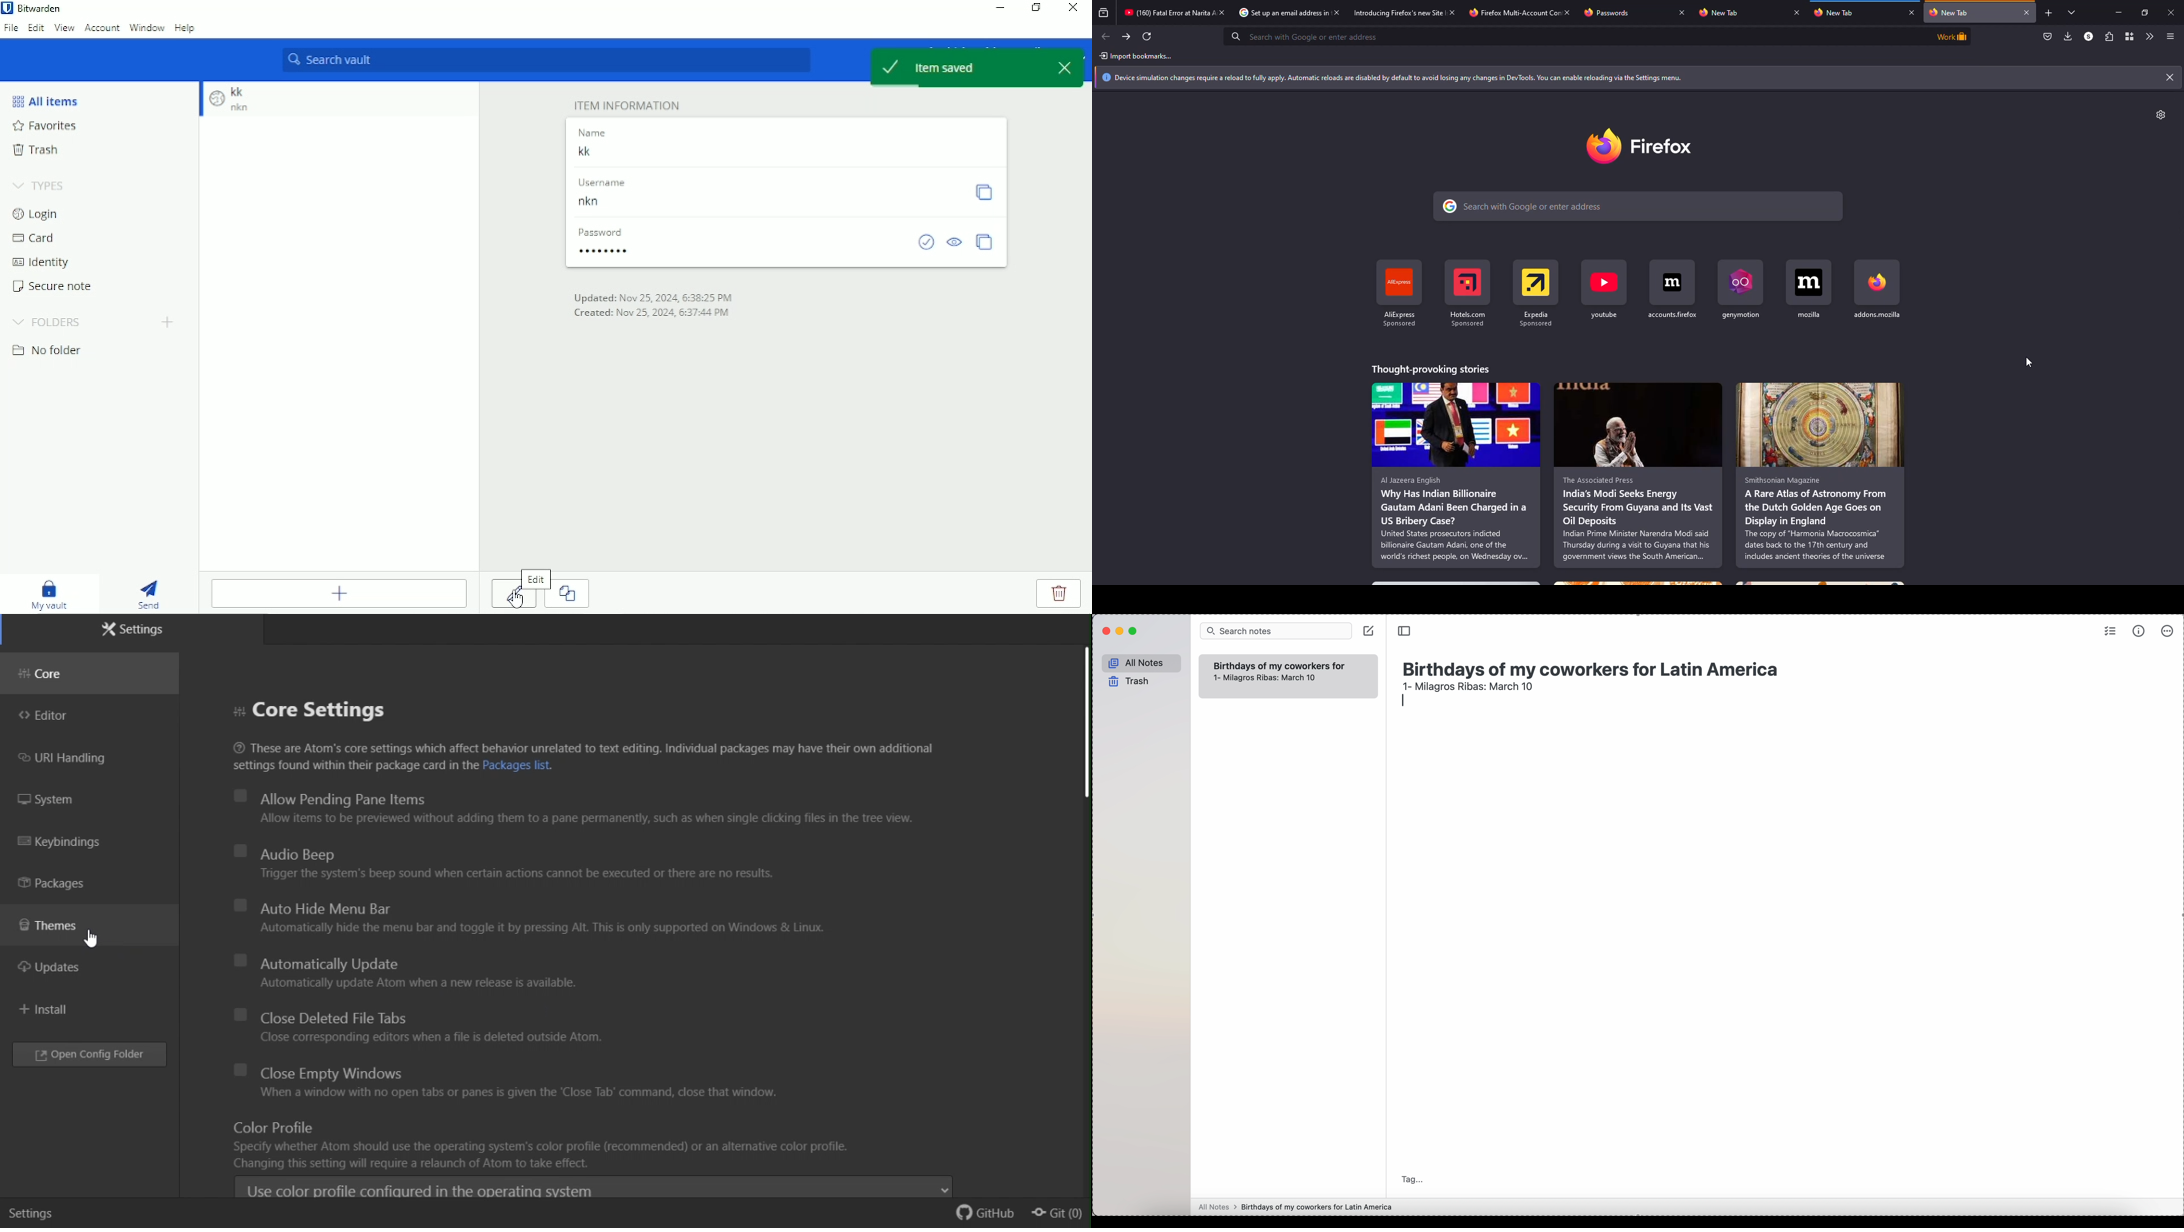  Describe the element at coordinates (2148, 36) in the screenshot. I see `more tools` at that location.